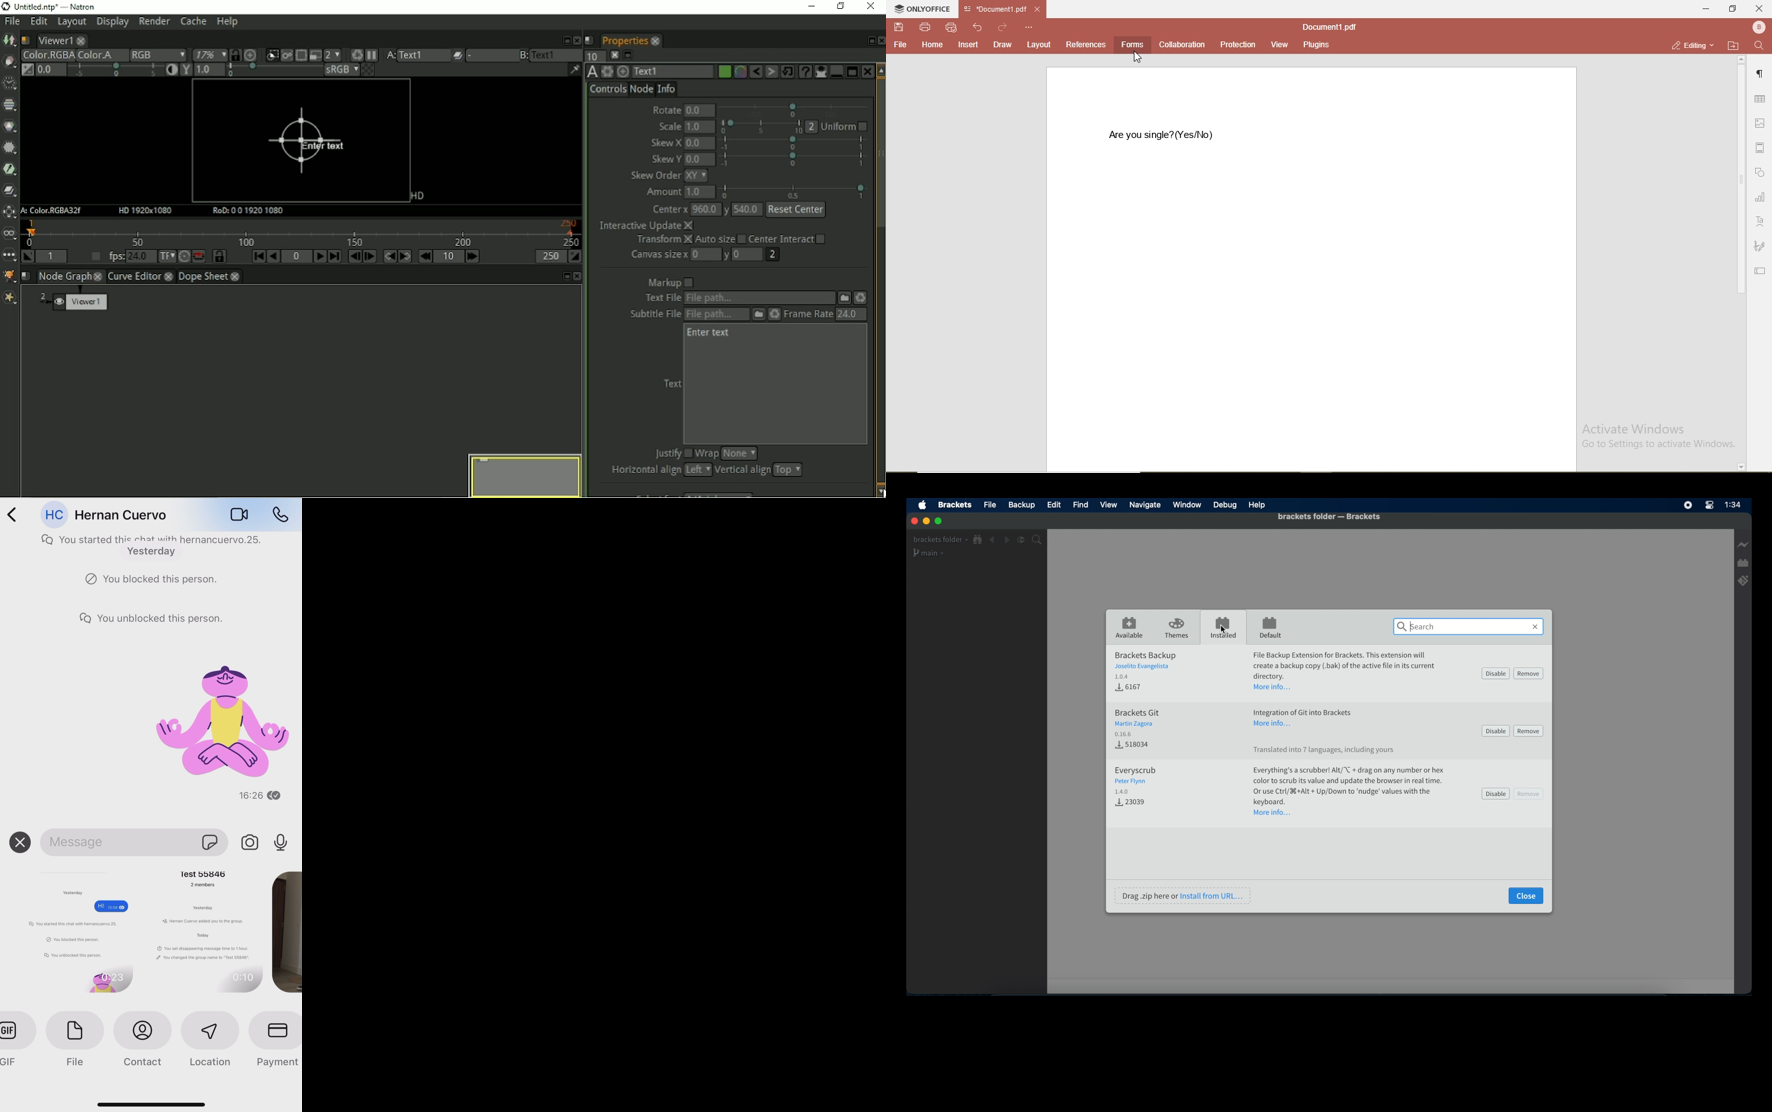  I want to click on table, so click(1759, 100).